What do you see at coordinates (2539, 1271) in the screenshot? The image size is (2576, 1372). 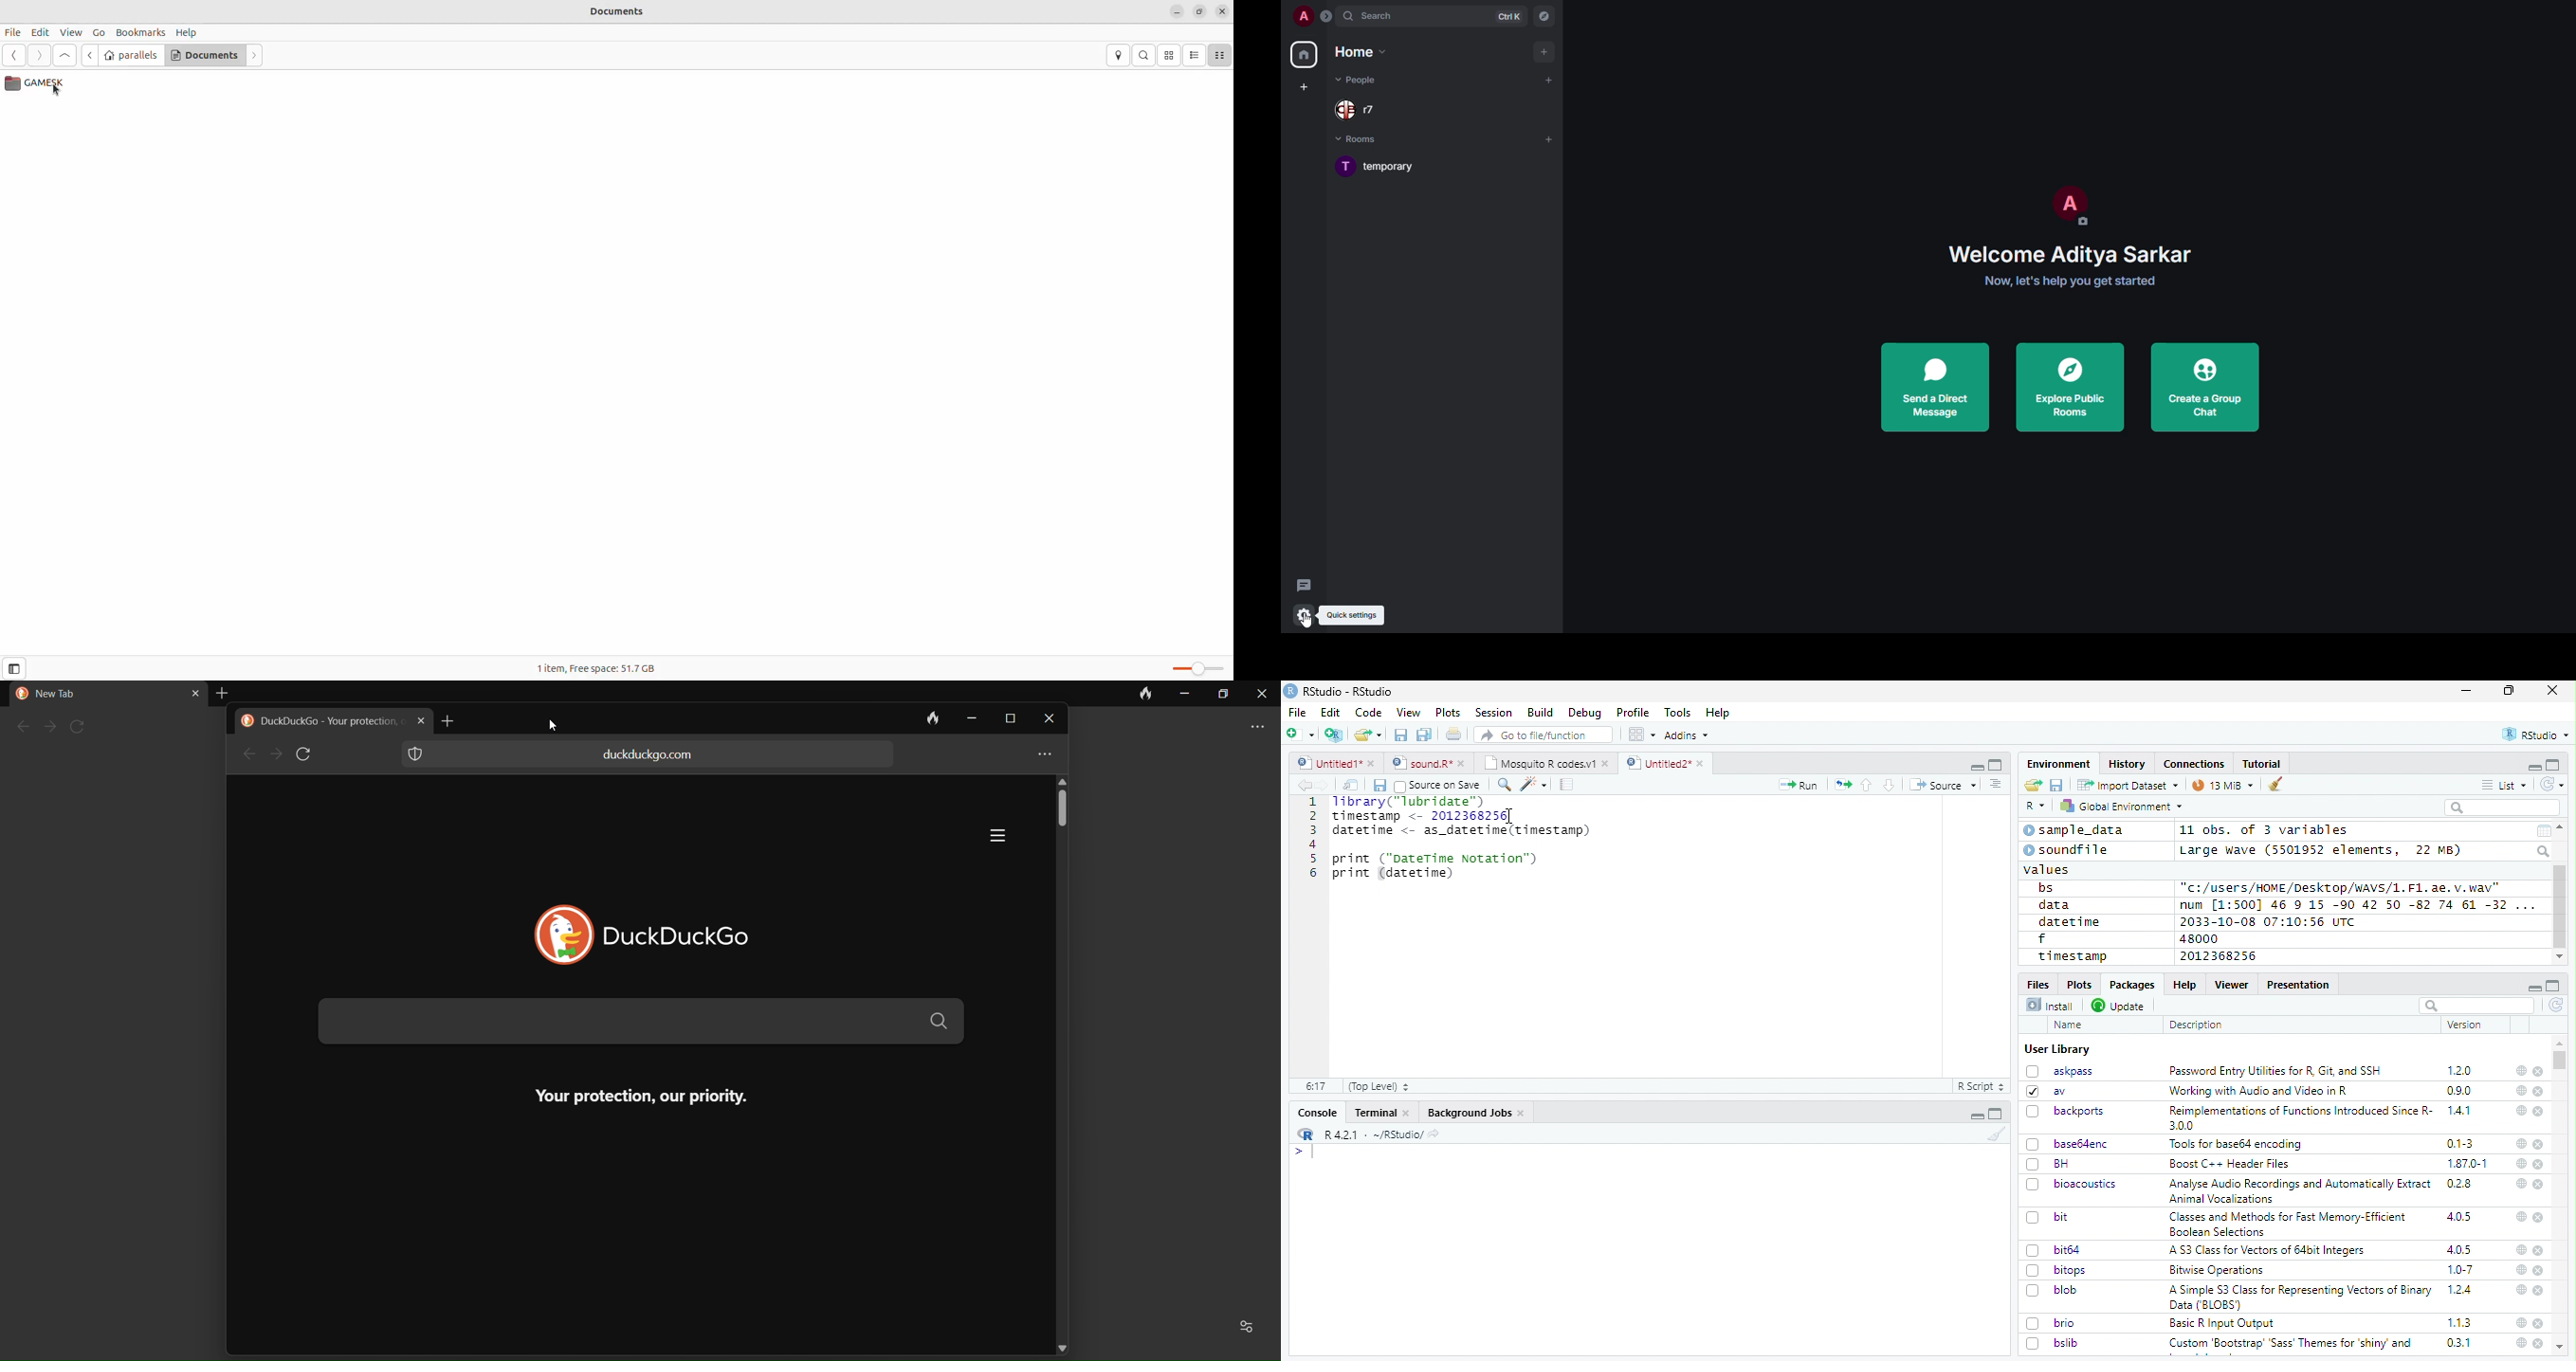 I see `close` at bounding box center [2539, 1271].